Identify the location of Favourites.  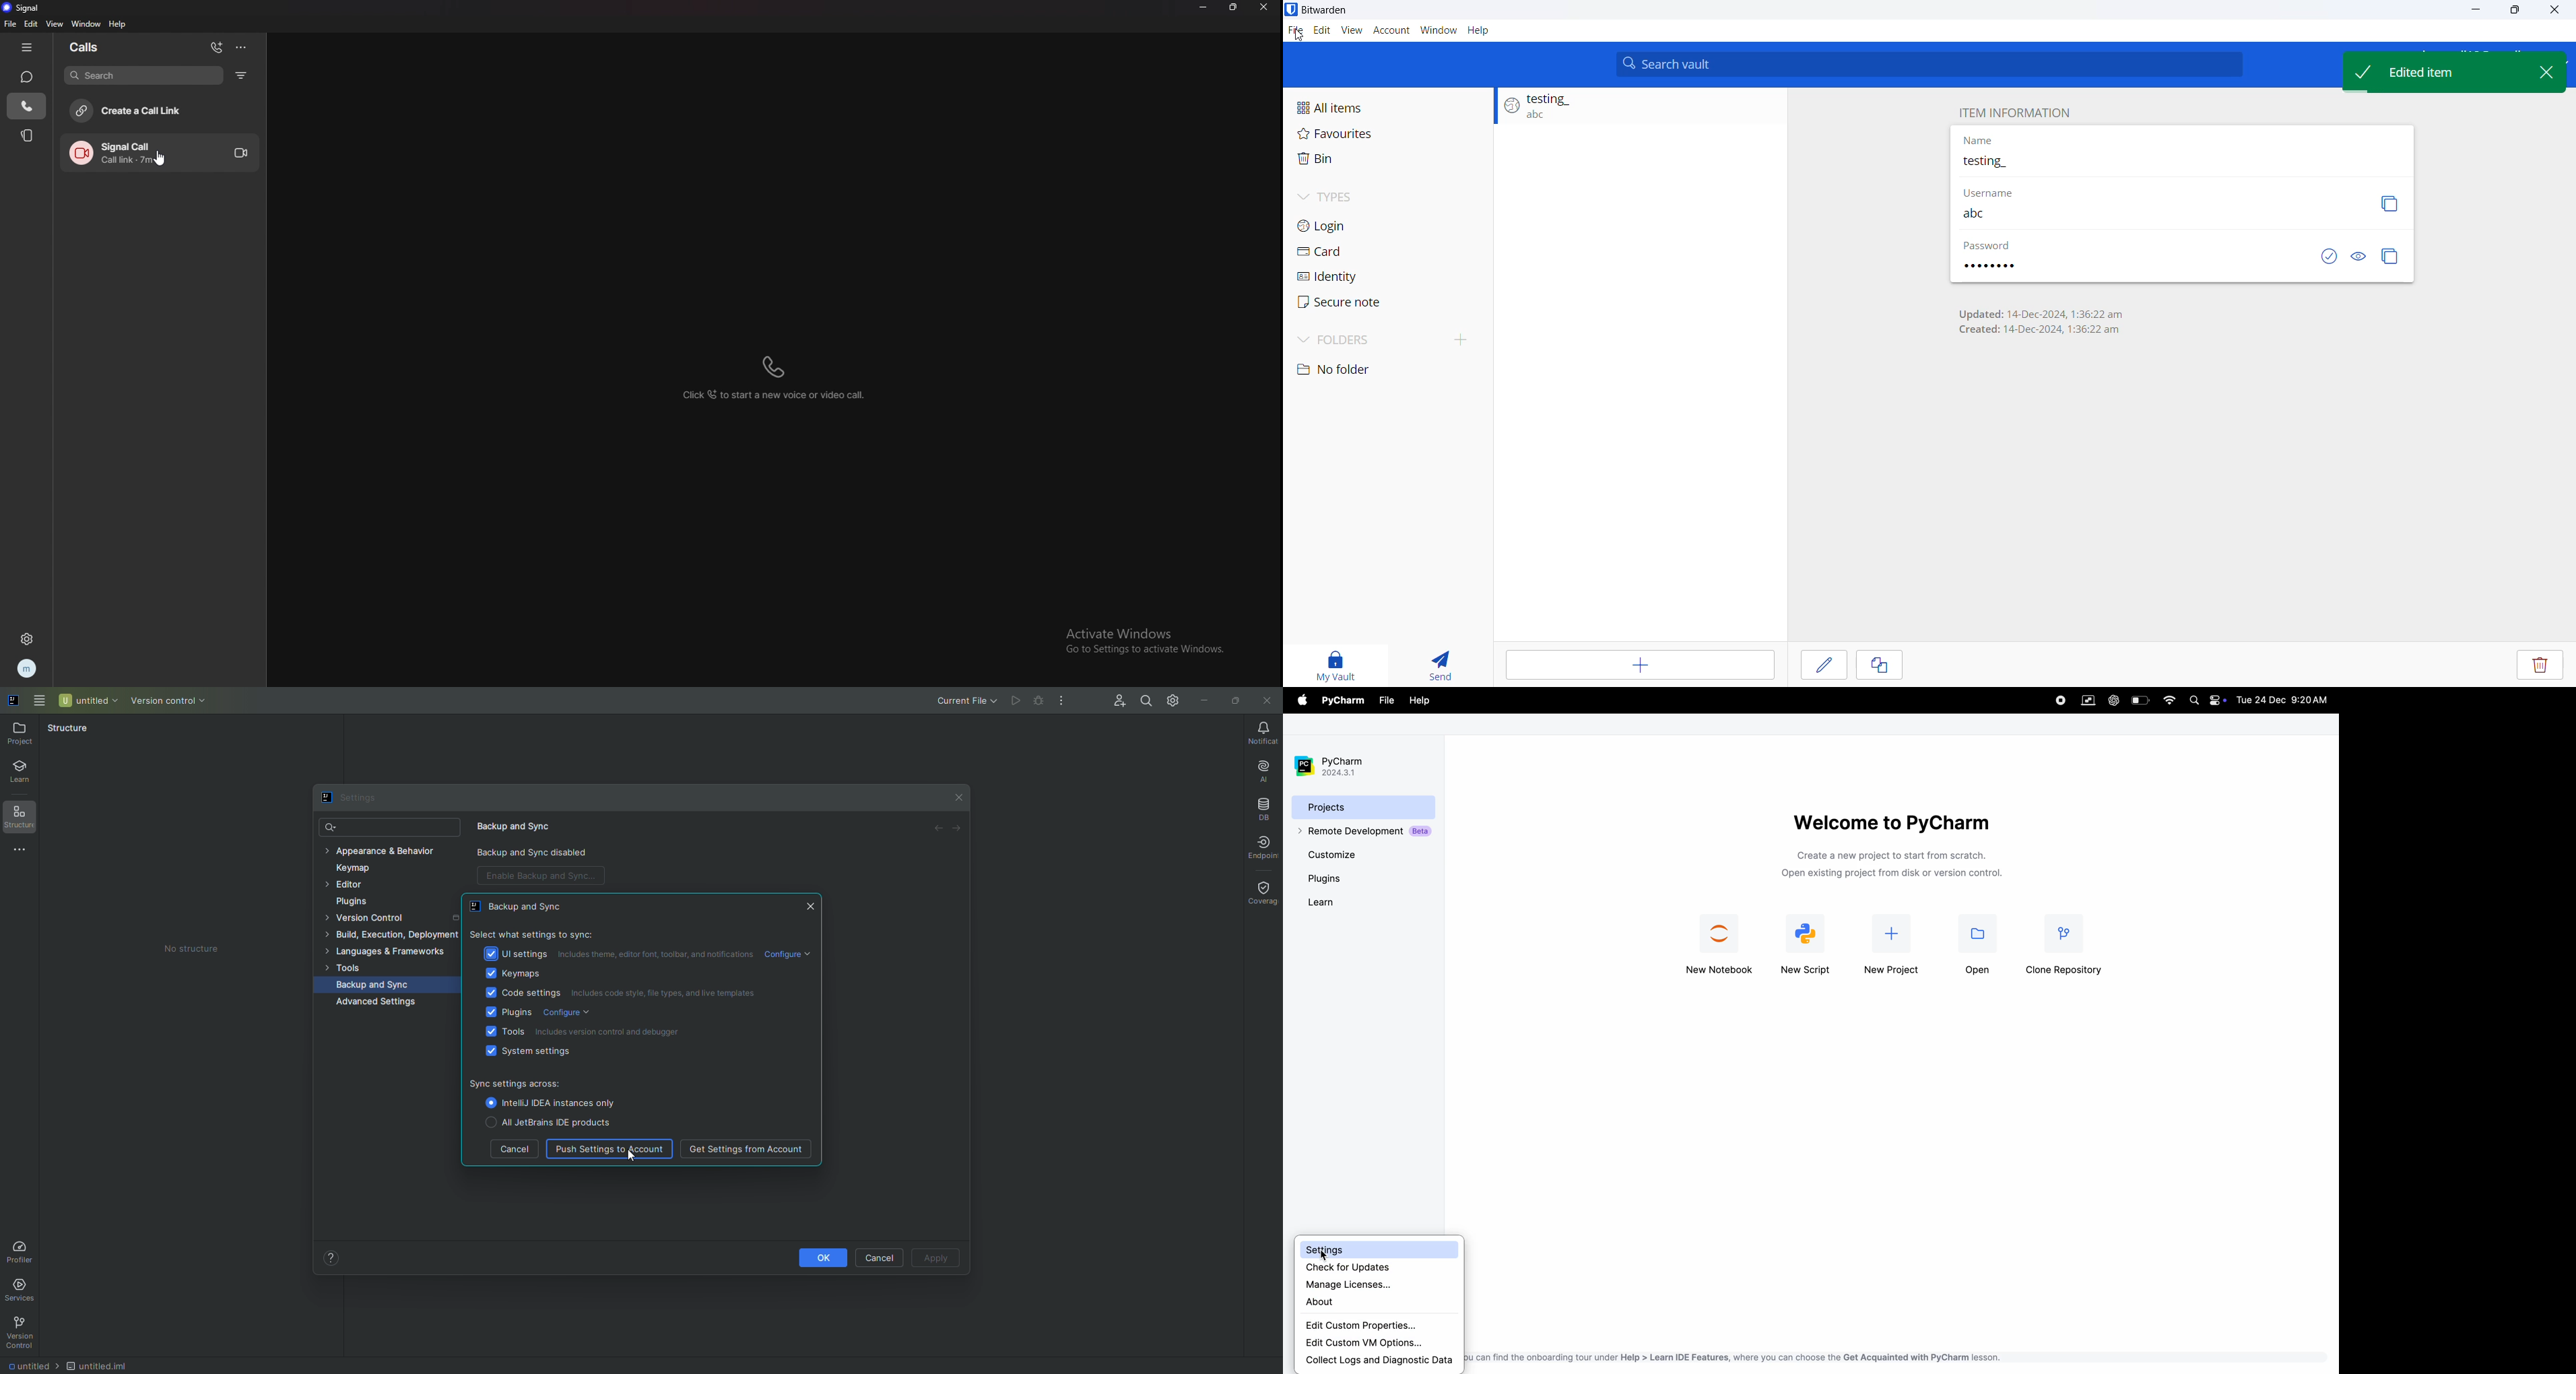
(1387, 133).